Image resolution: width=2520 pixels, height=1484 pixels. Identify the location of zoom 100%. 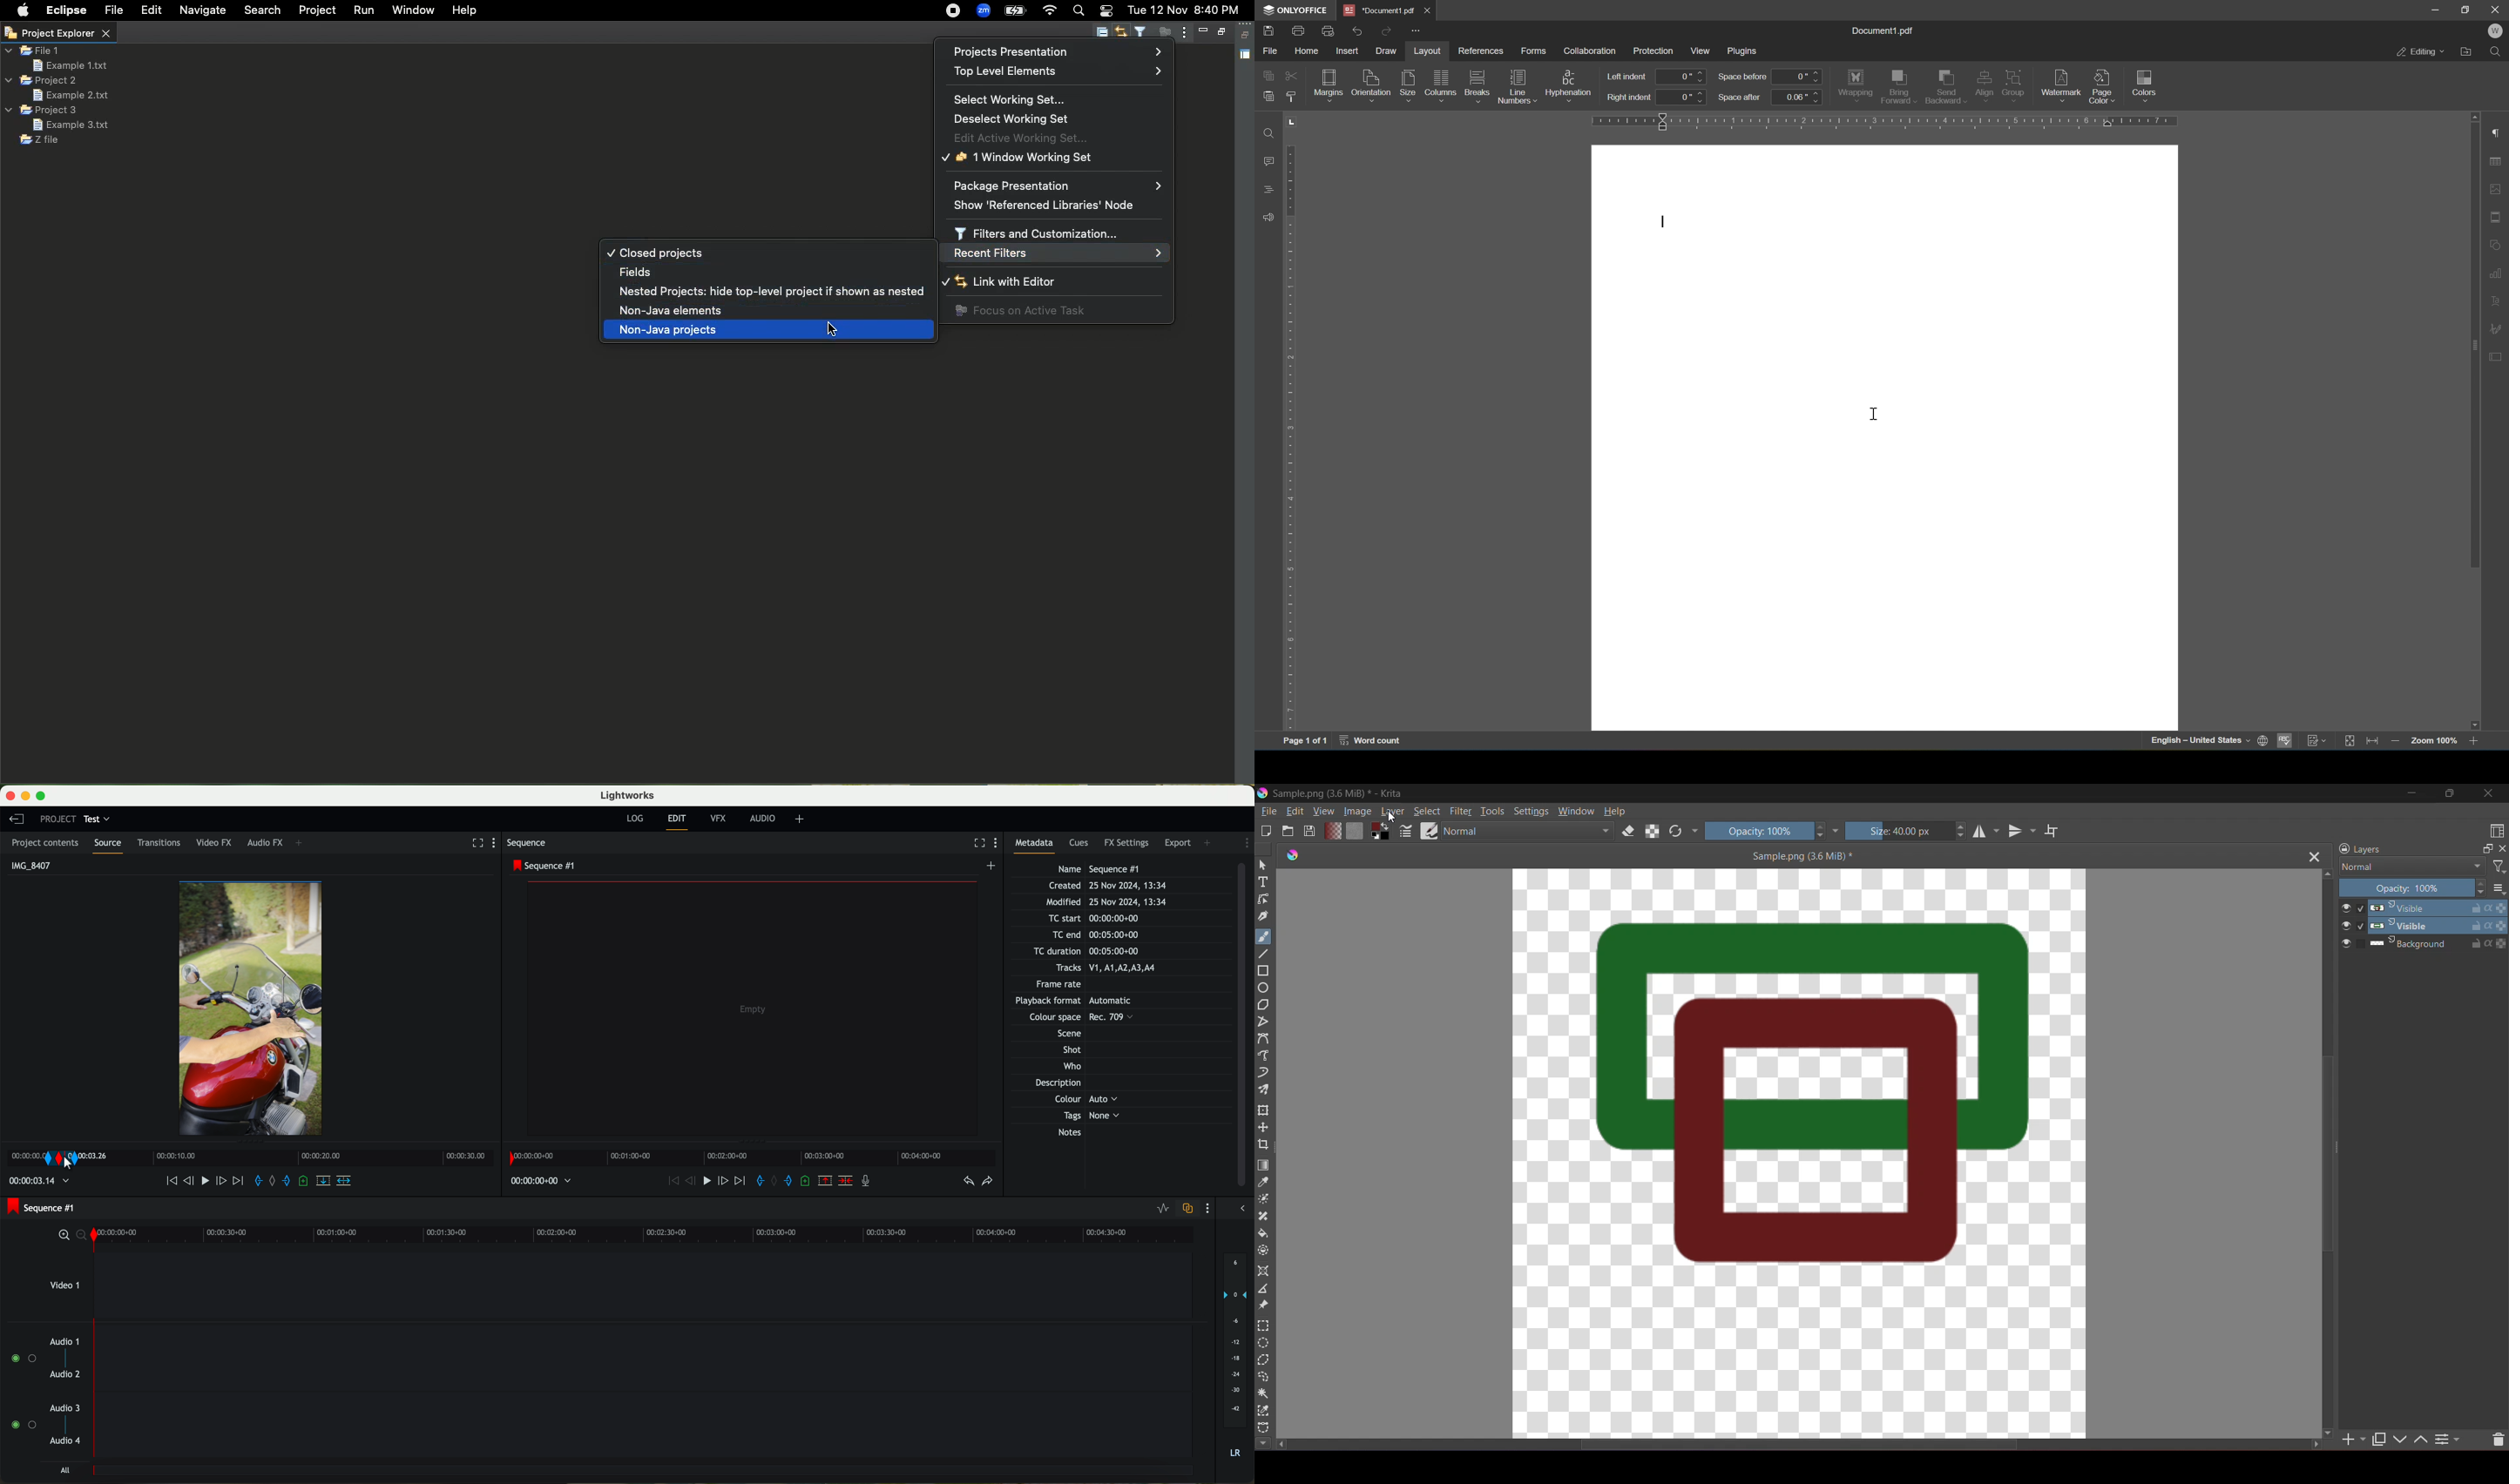
(2432, 742).